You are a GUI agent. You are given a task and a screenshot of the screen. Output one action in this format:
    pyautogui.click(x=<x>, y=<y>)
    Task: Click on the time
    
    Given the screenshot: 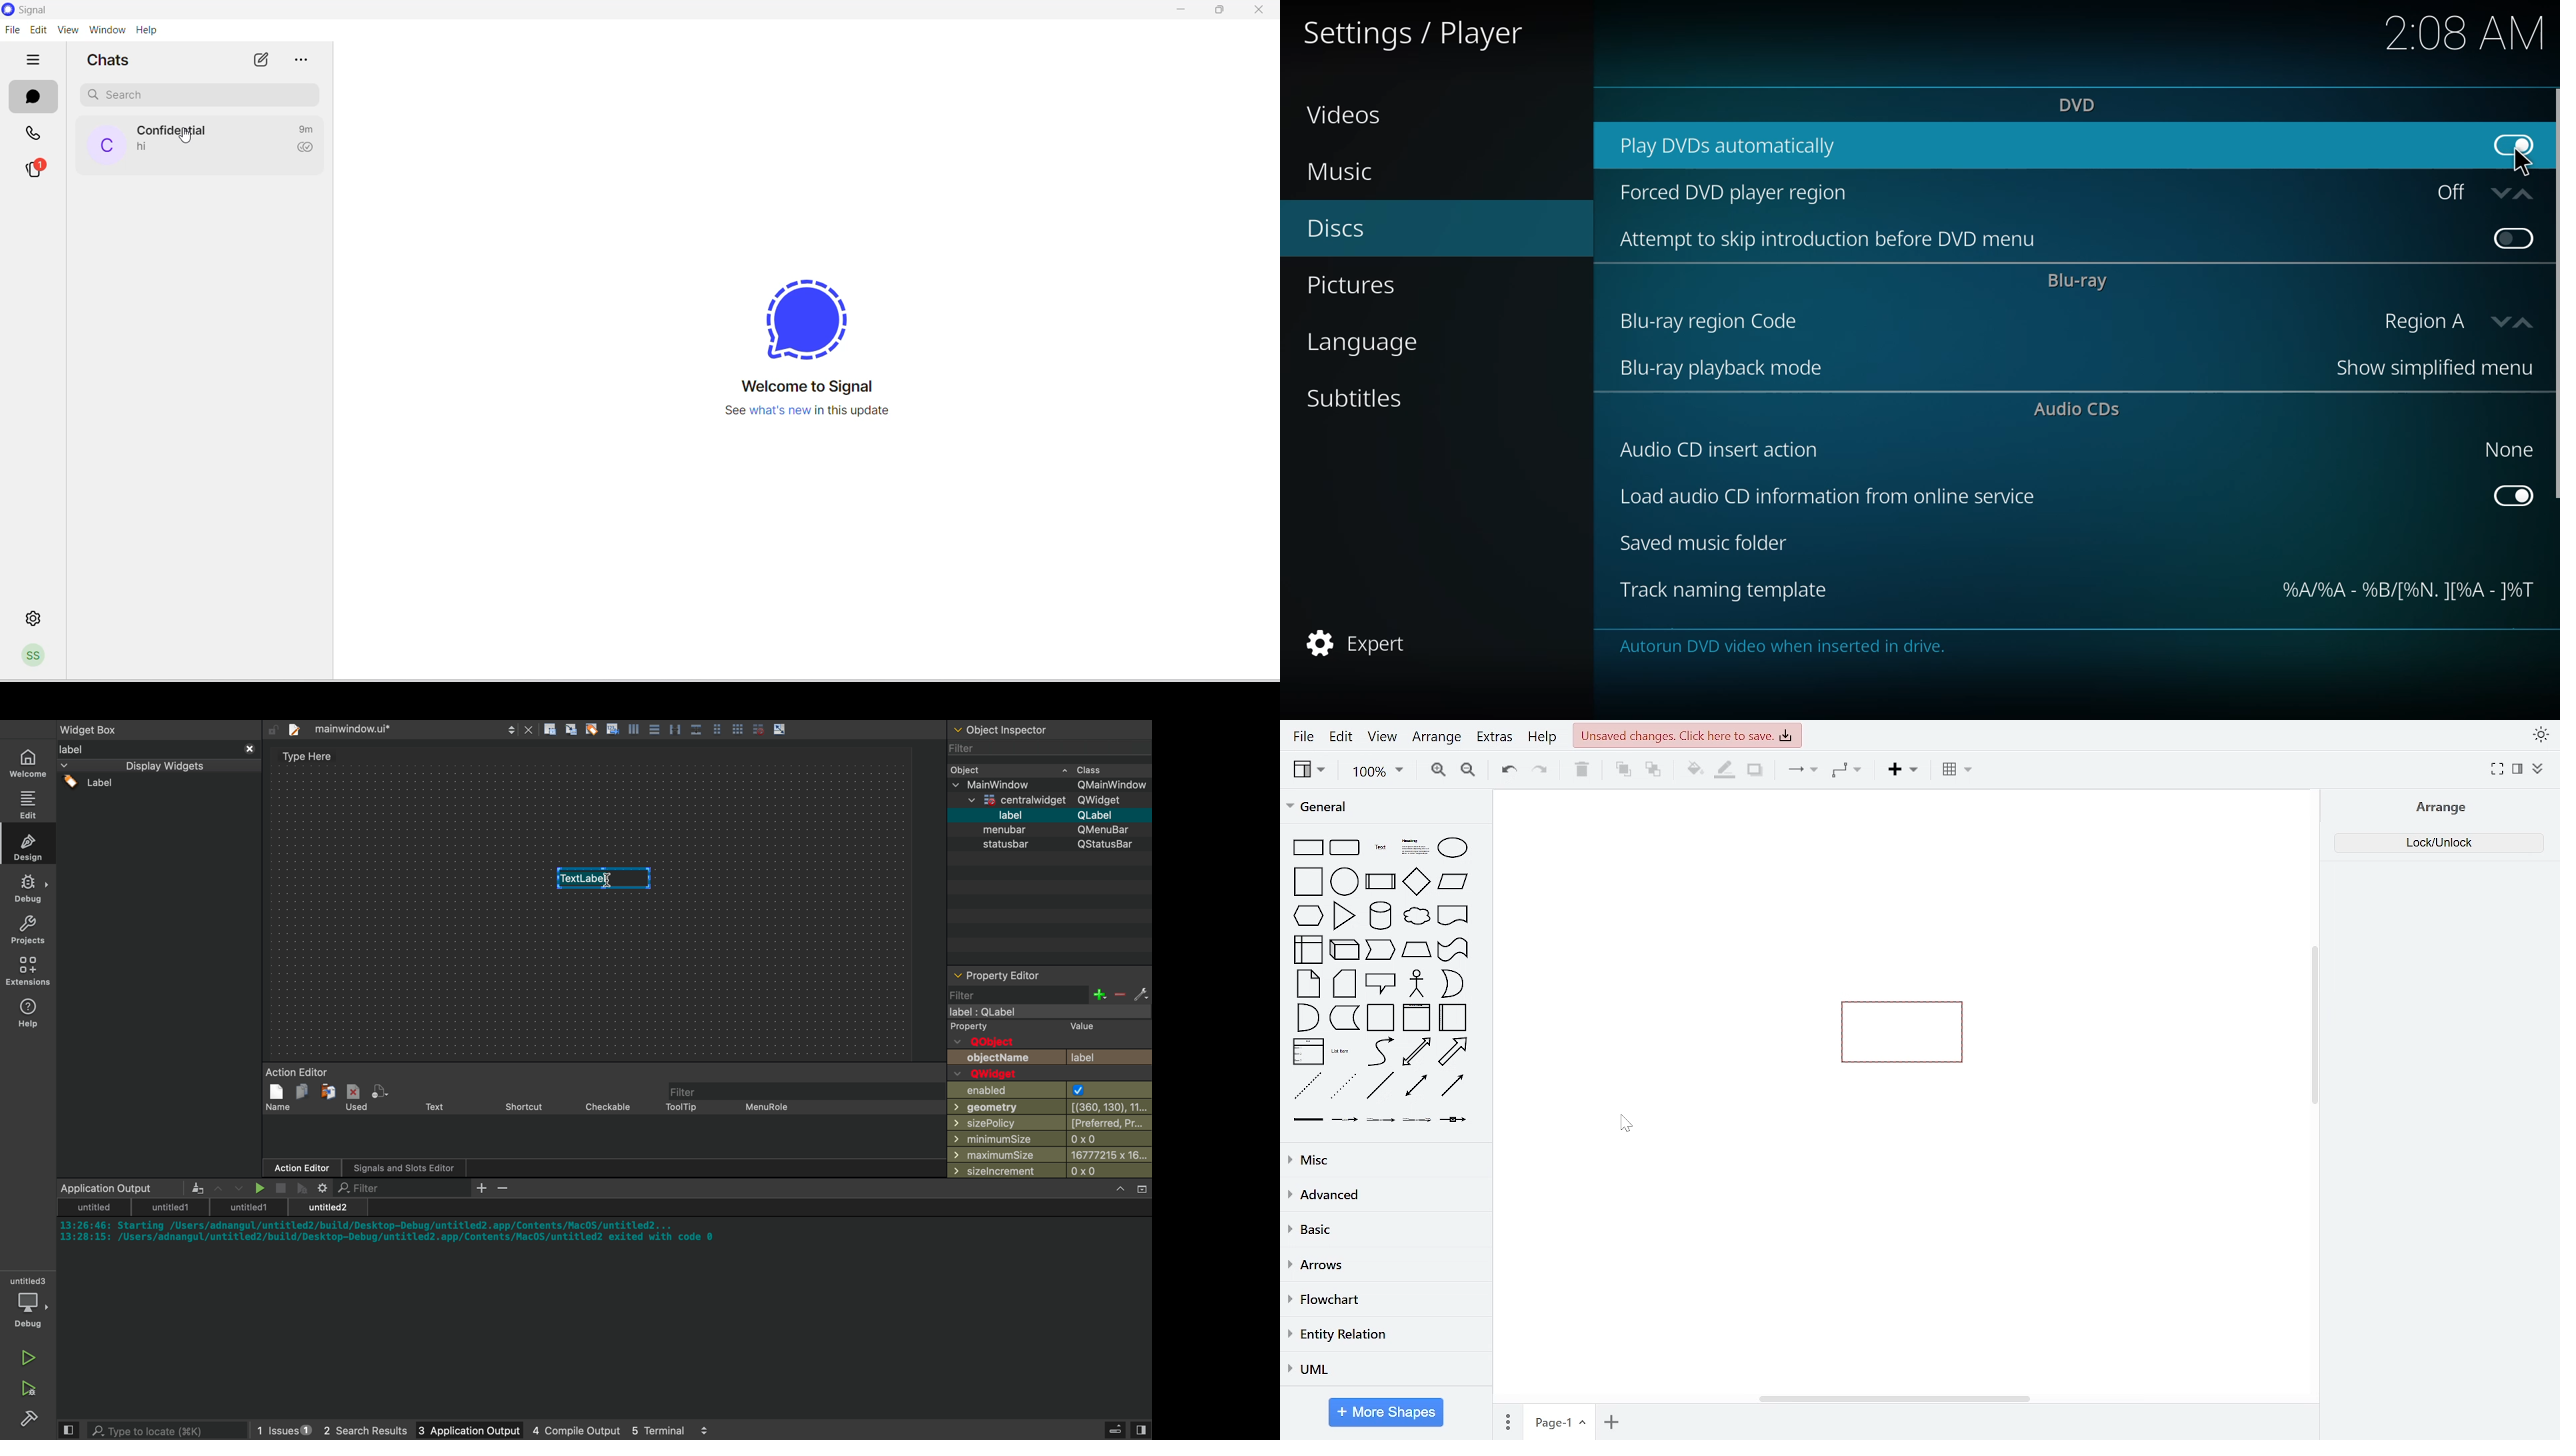 What is the action you would take?
    pyautogui.click(x=2465, y=32)
    